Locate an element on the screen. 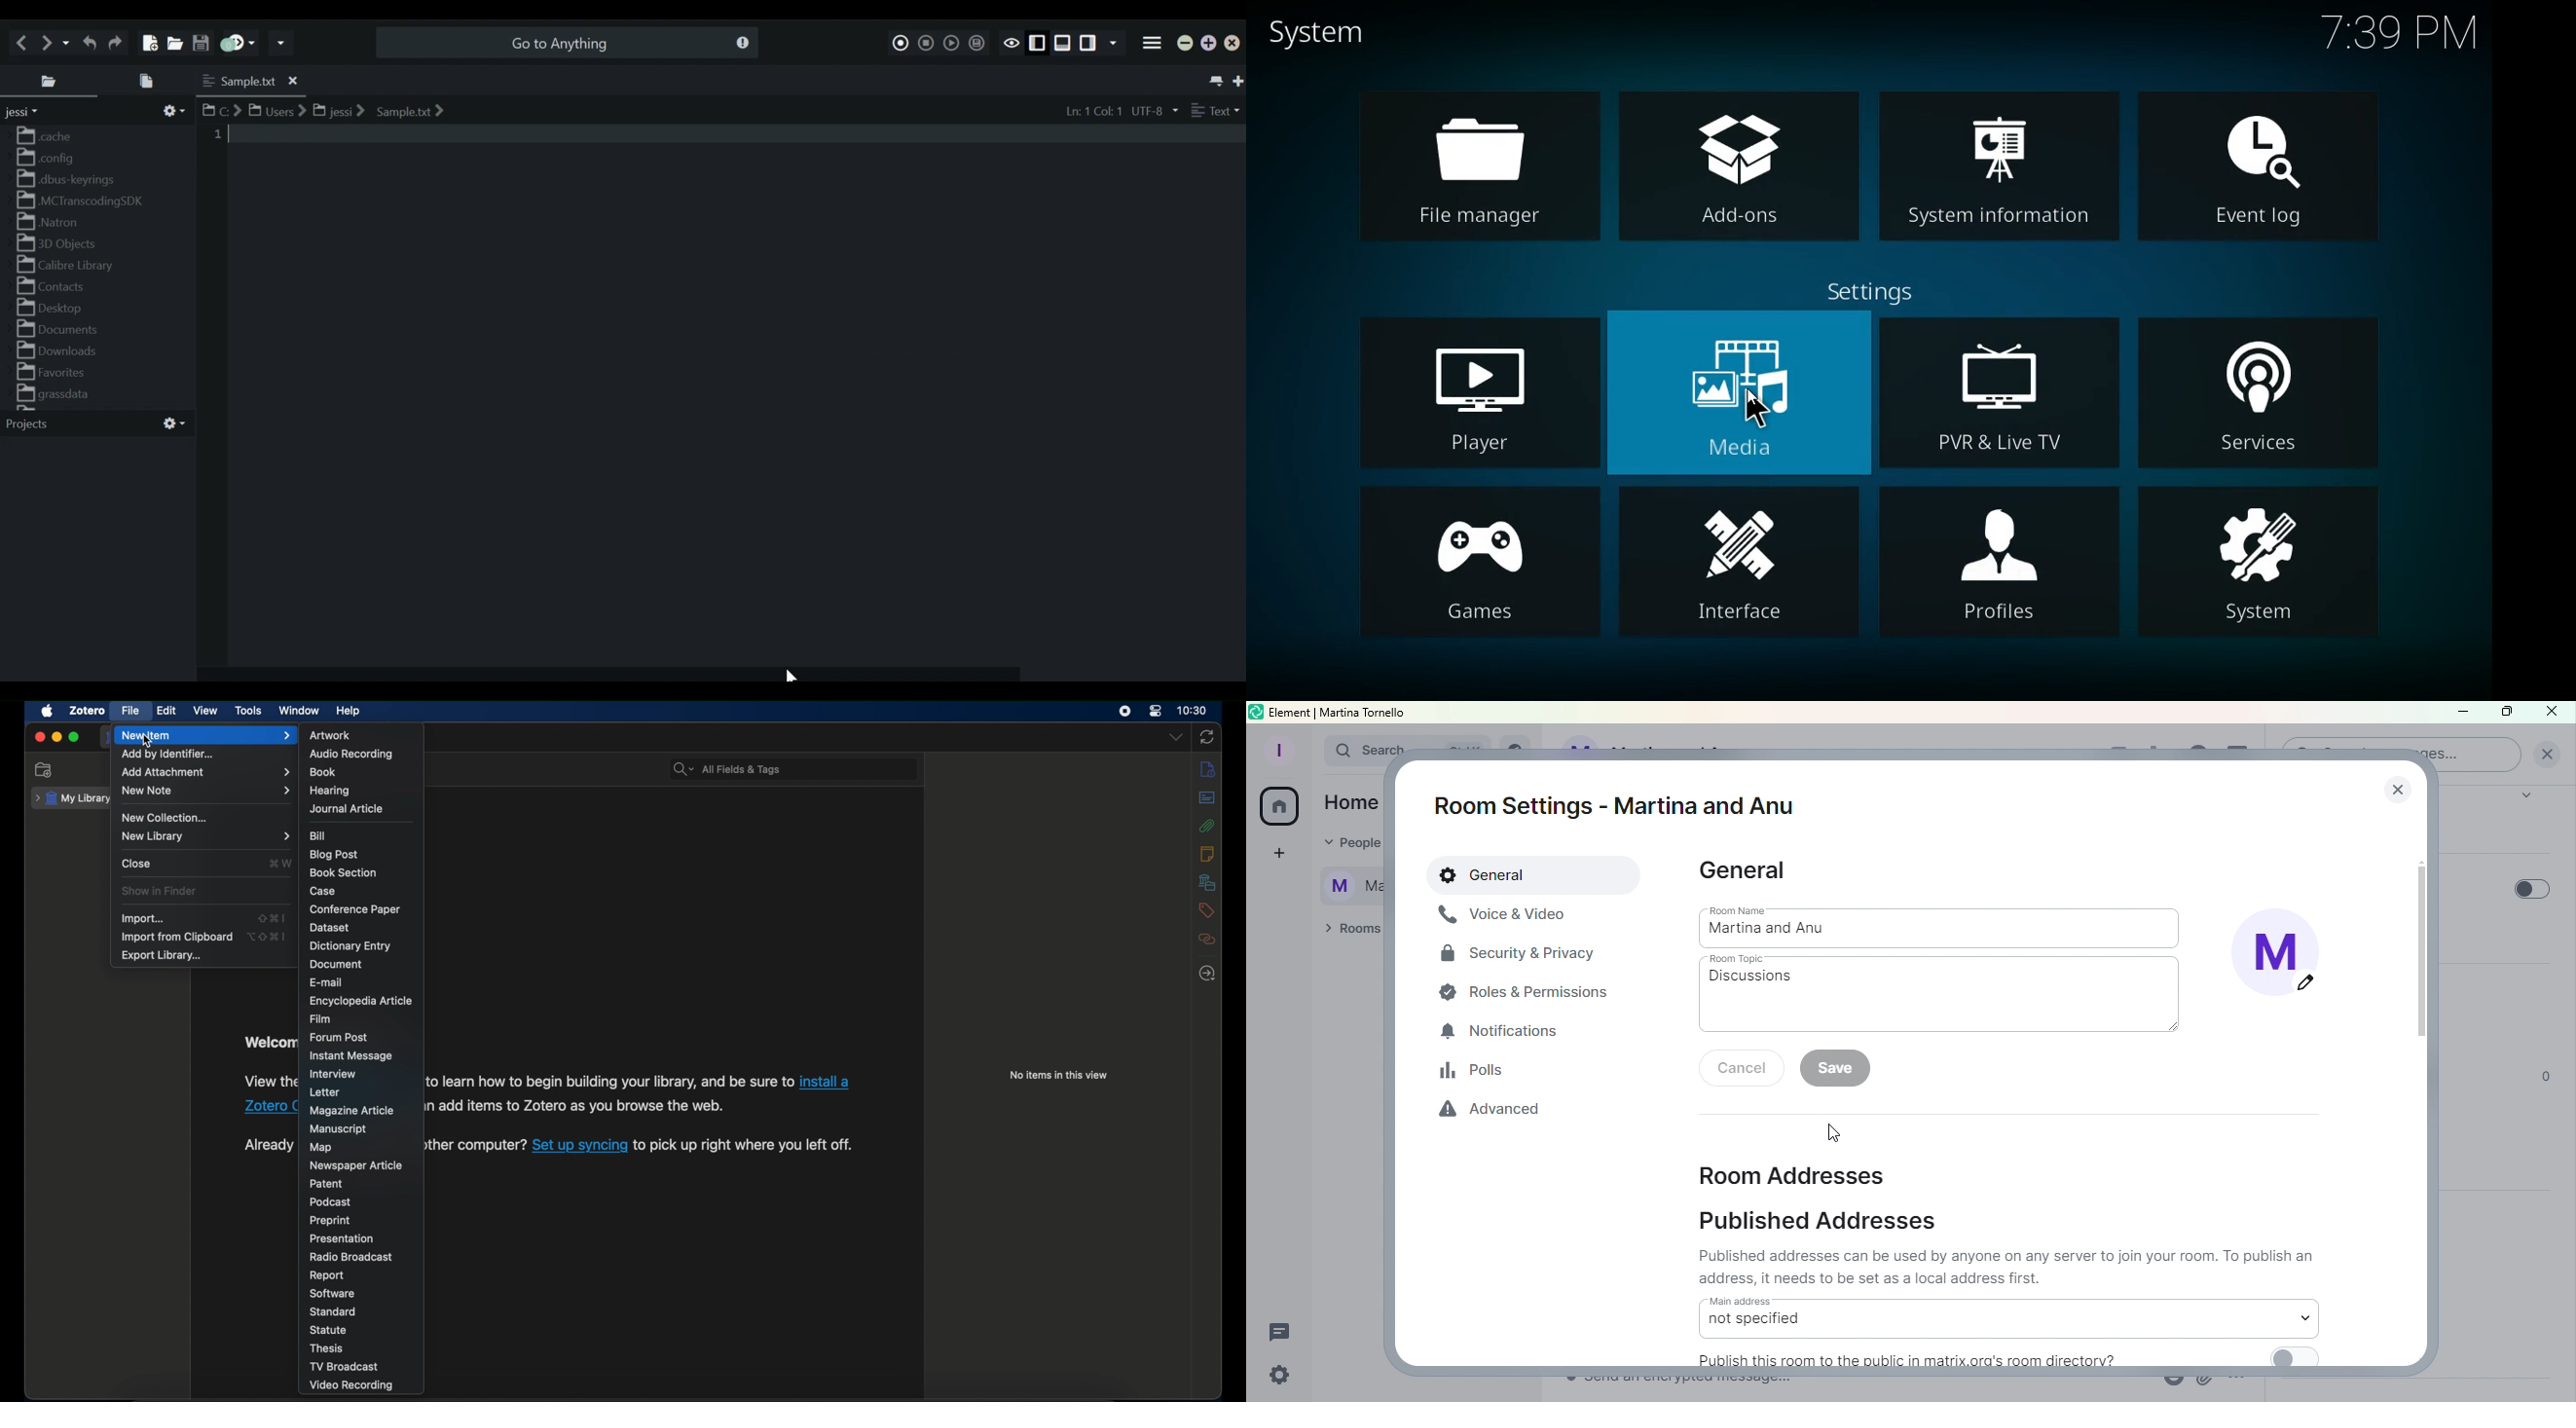 The image size is (2576, 1428). Save is located at coordinates (1840, 1069).